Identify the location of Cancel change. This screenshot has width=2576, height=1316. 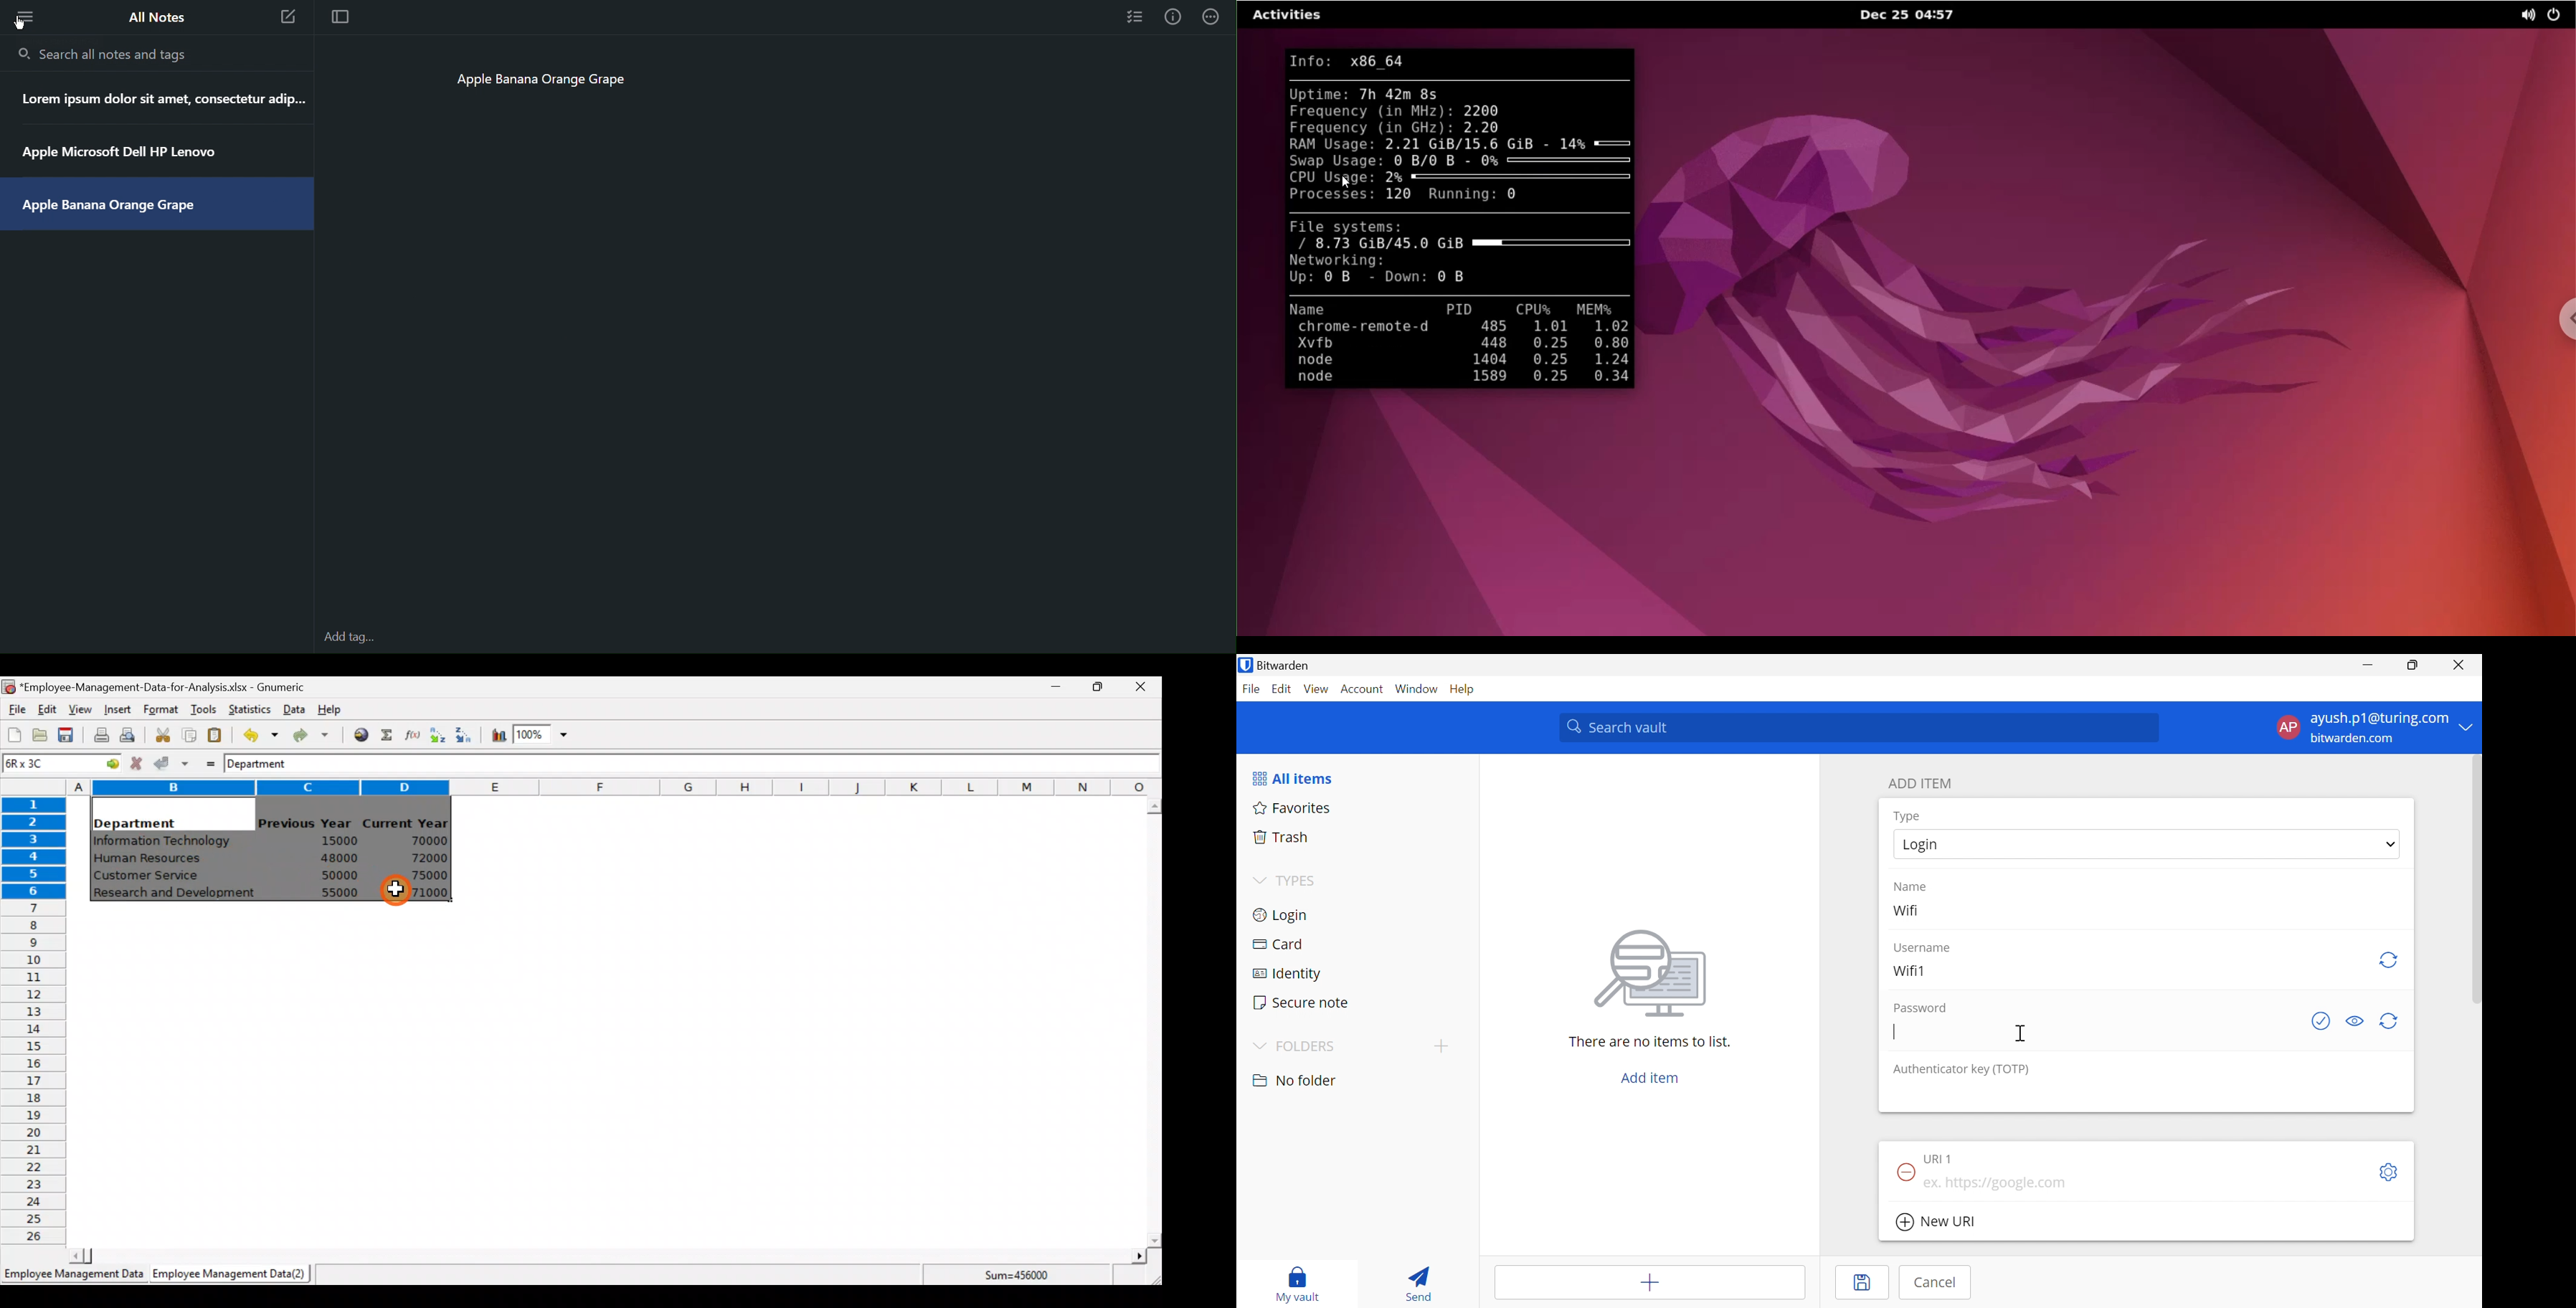
(138, 763).